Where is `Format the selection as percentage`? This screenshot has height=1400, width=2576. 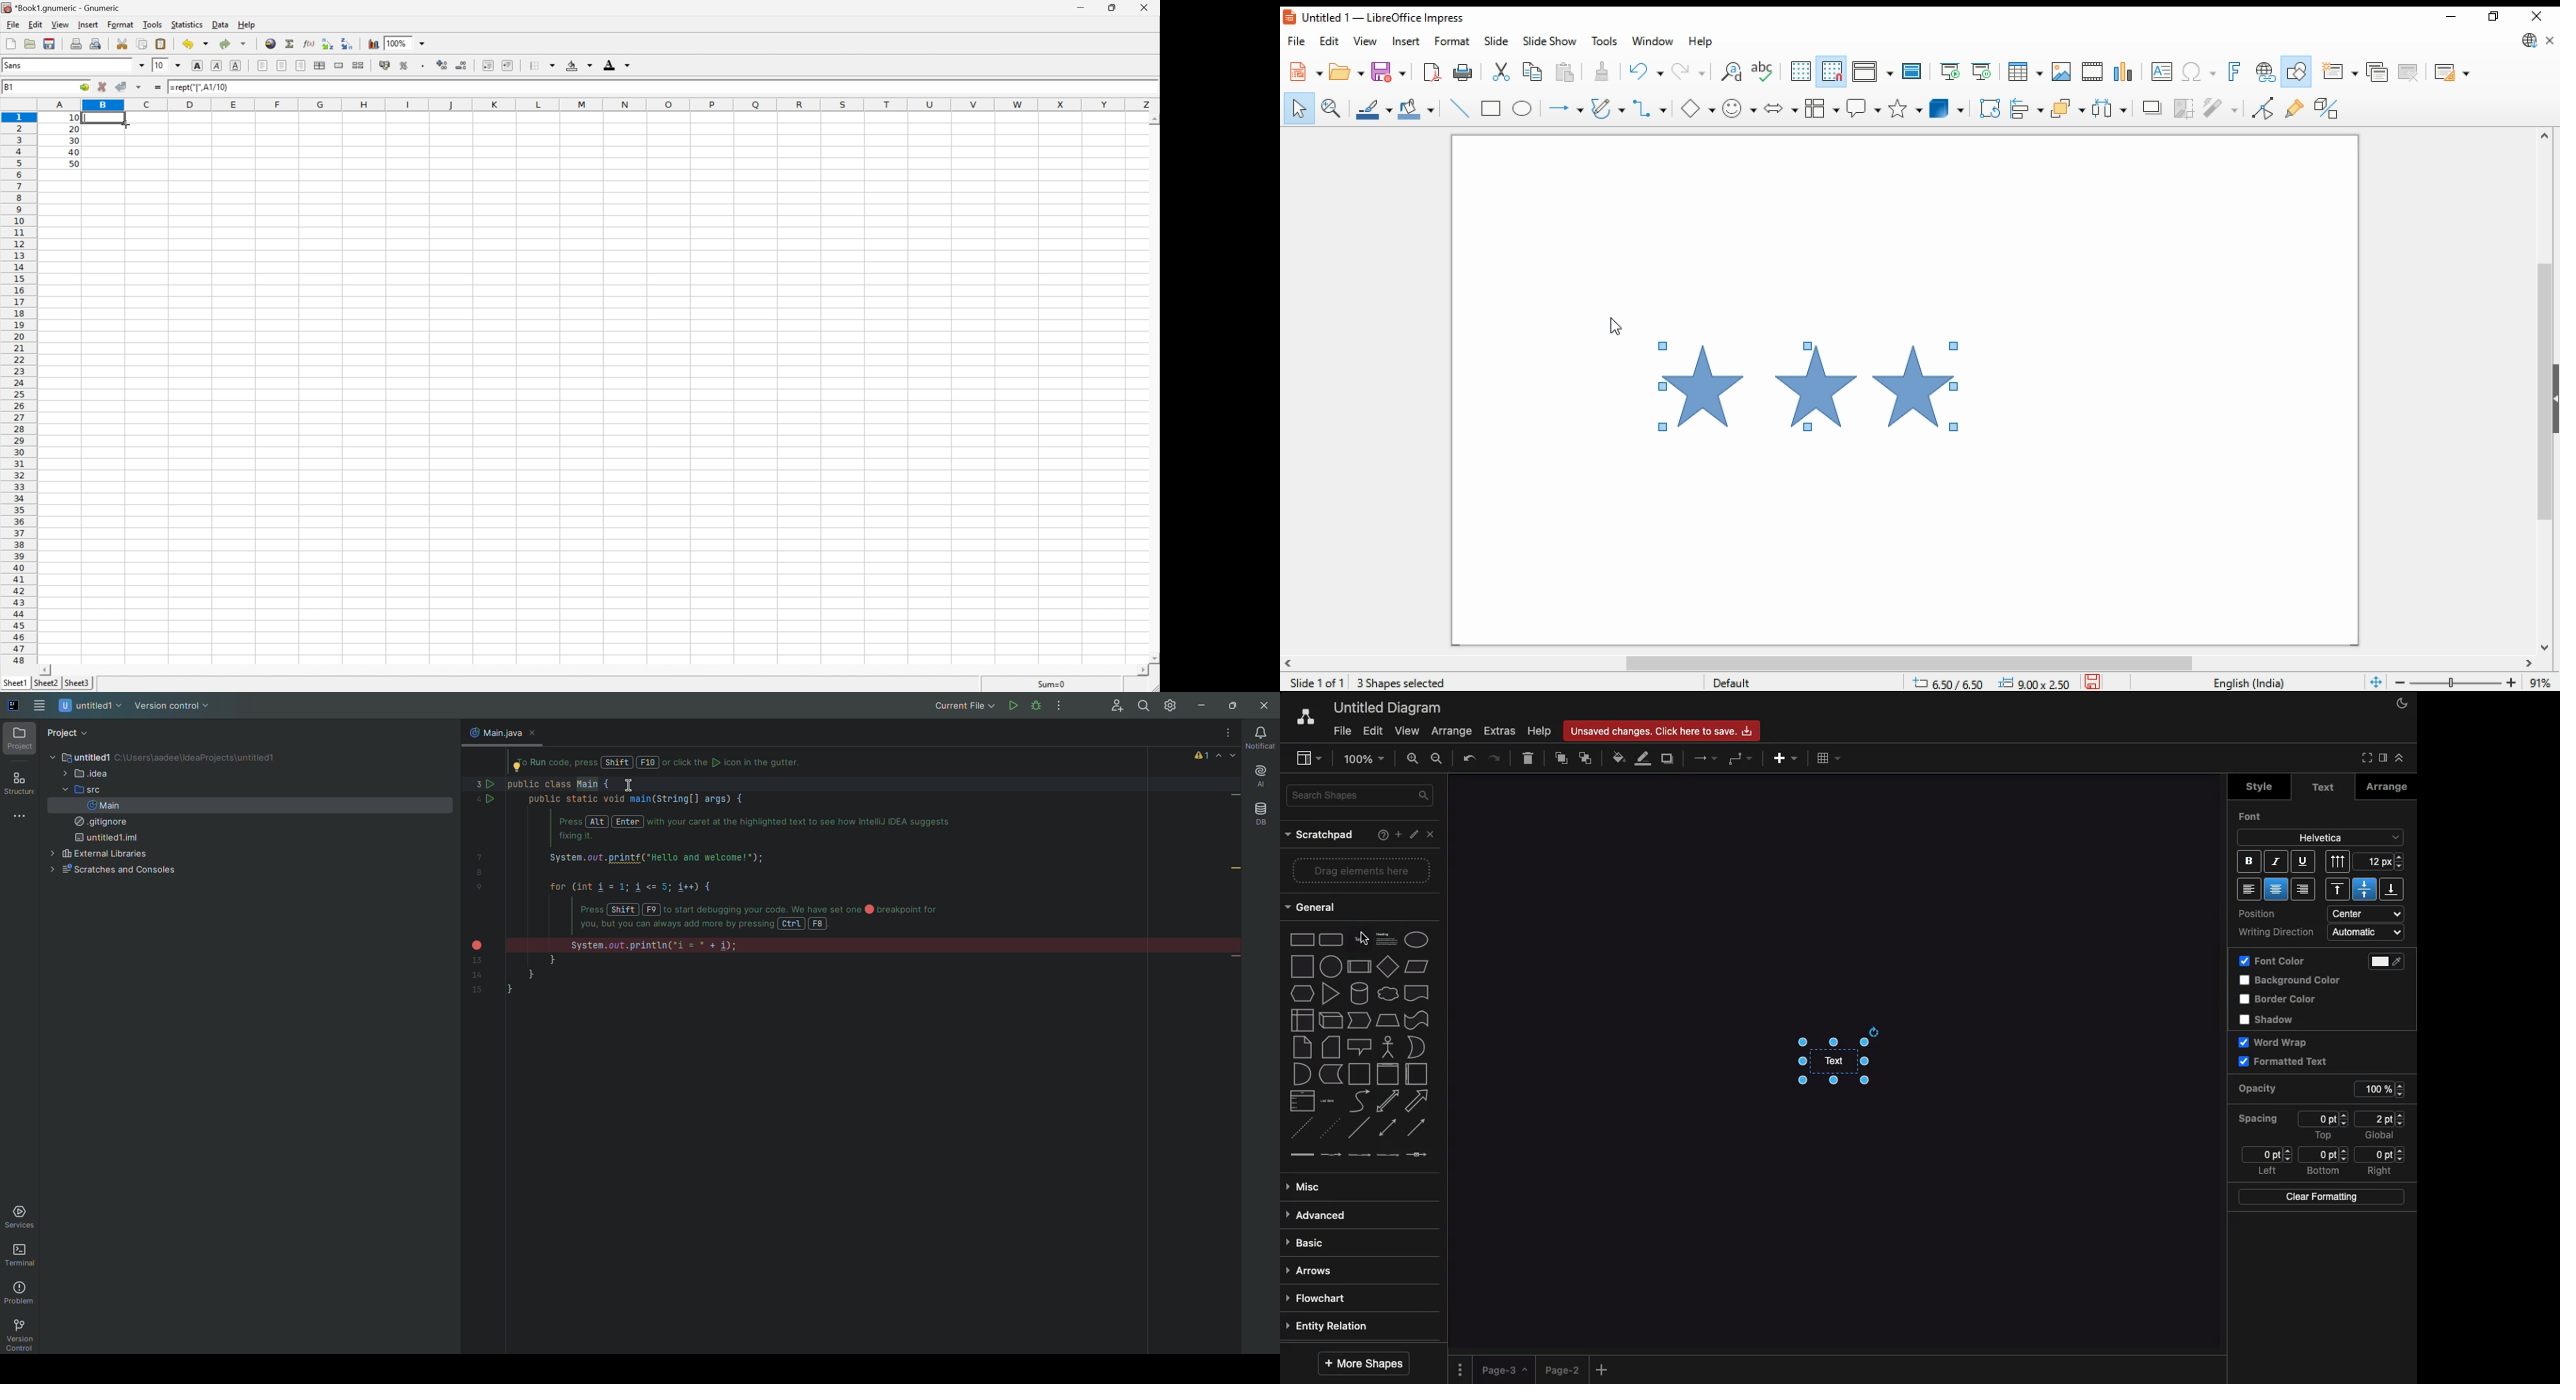
Format the selection as percentage is located at coordinates (402, 65).